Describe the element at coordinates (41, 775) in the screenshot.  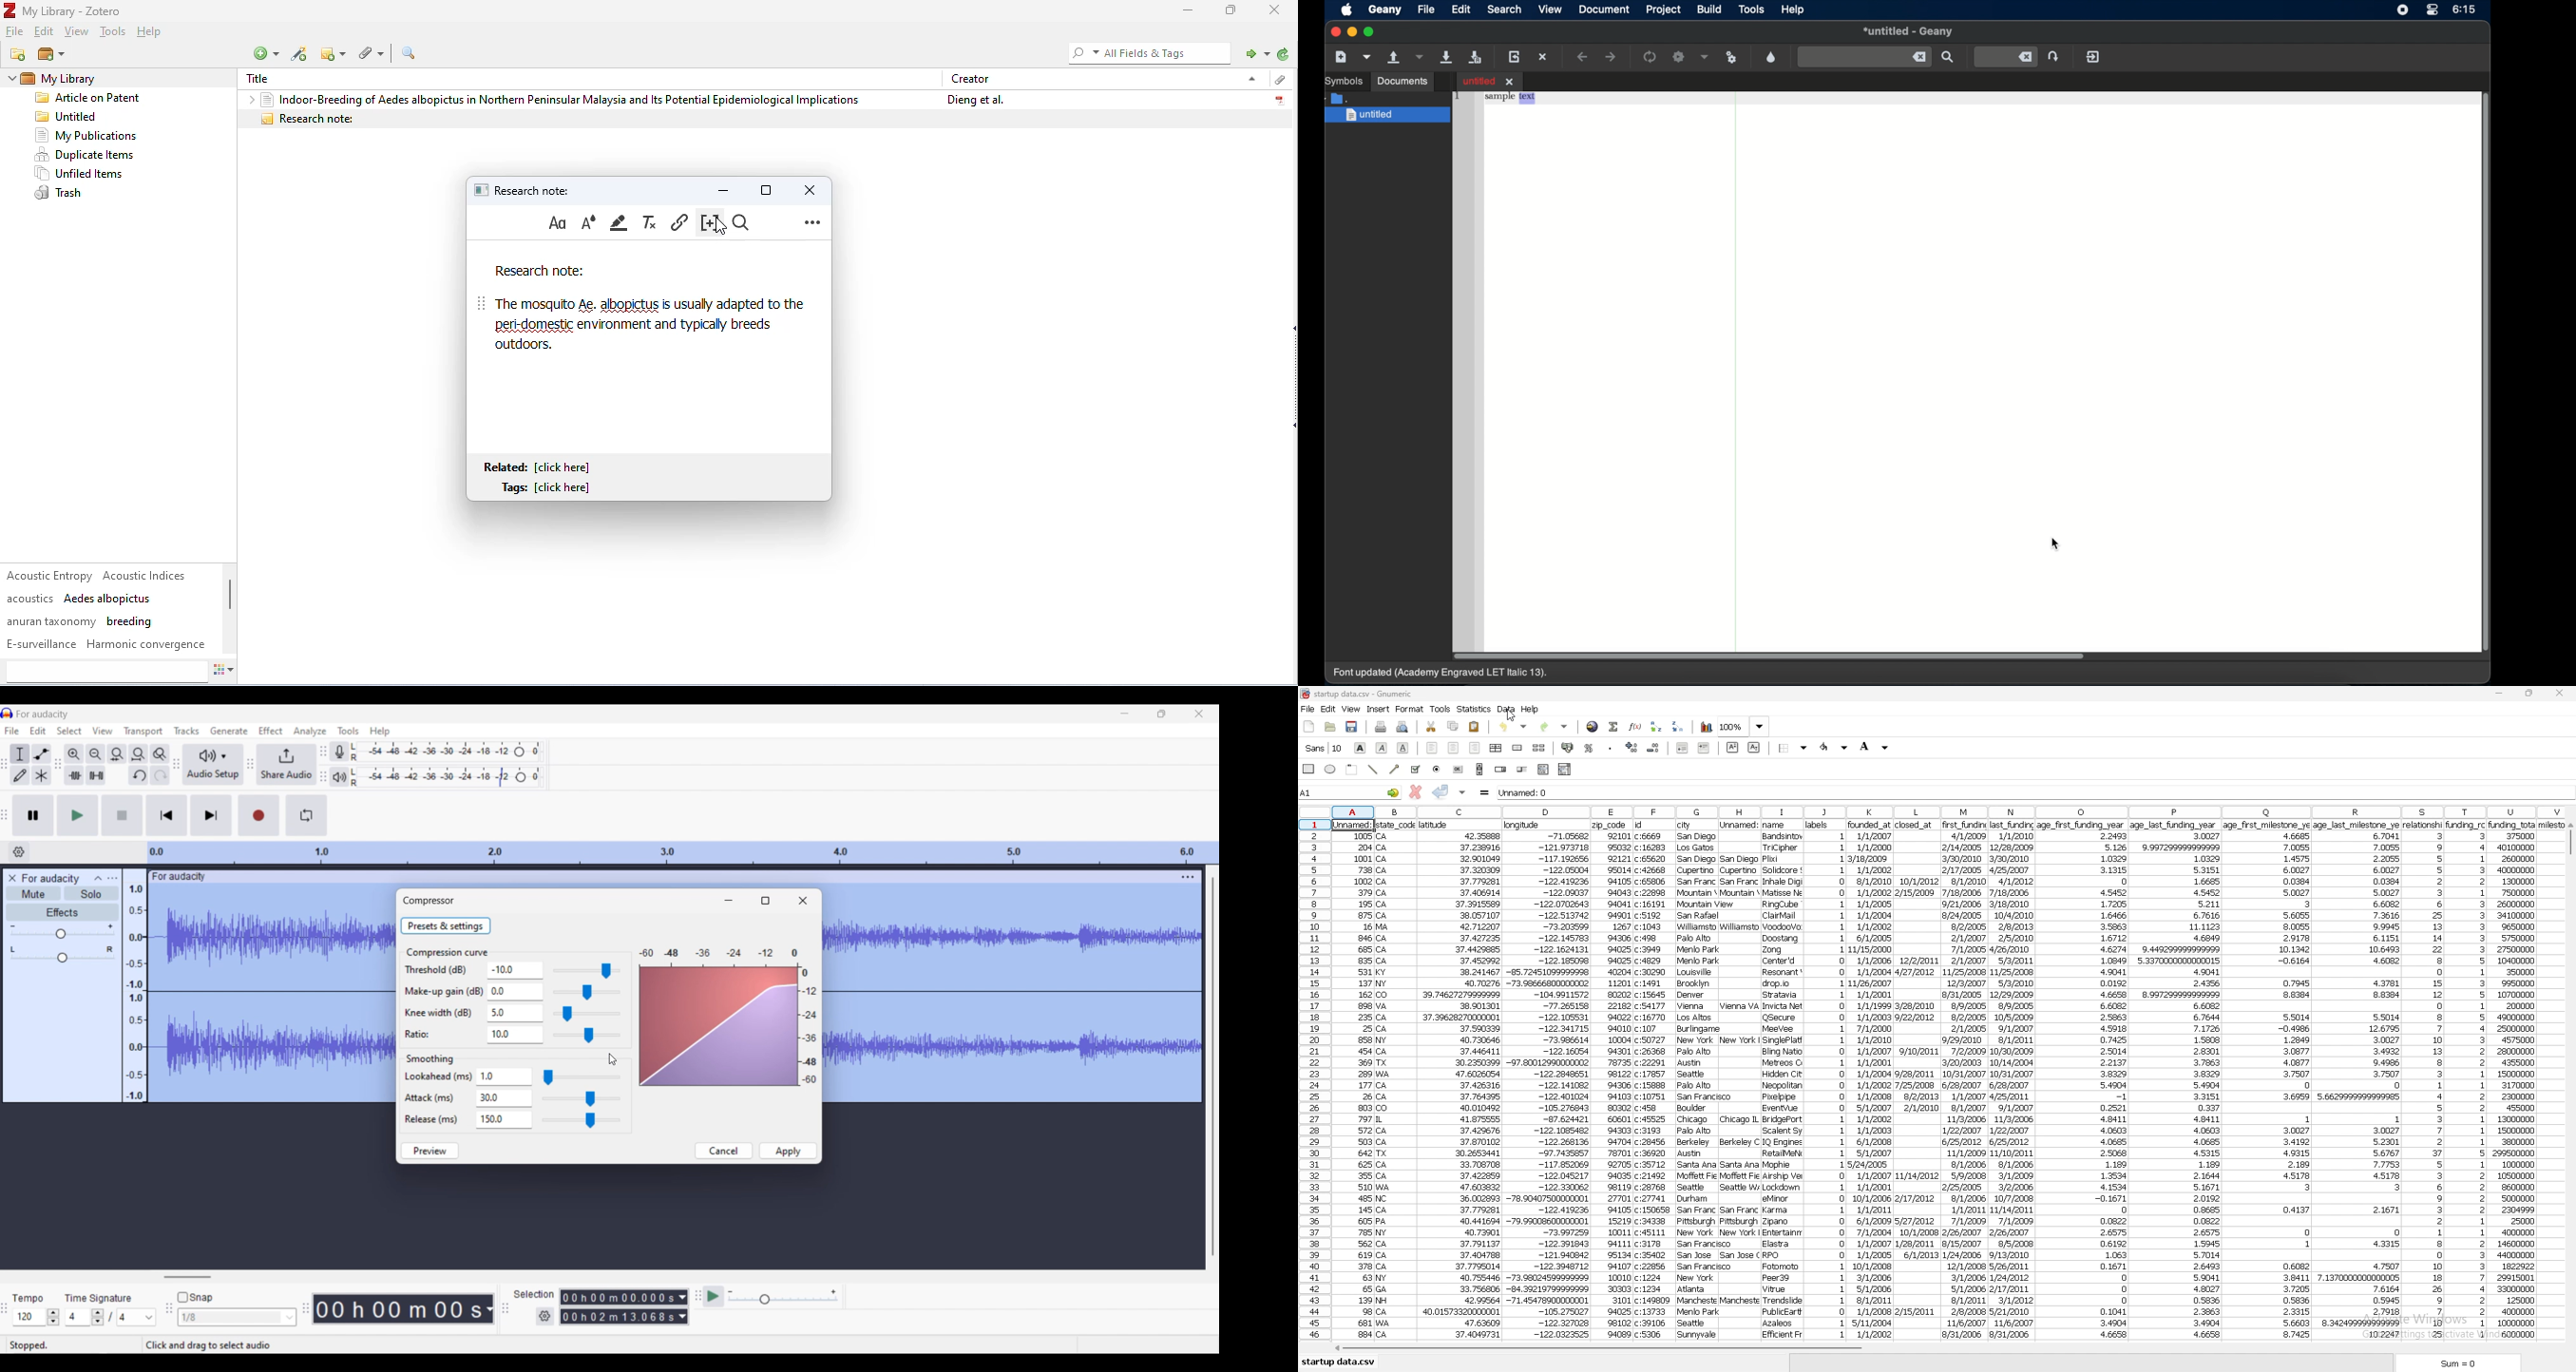
I see `Multi tool` at that location.